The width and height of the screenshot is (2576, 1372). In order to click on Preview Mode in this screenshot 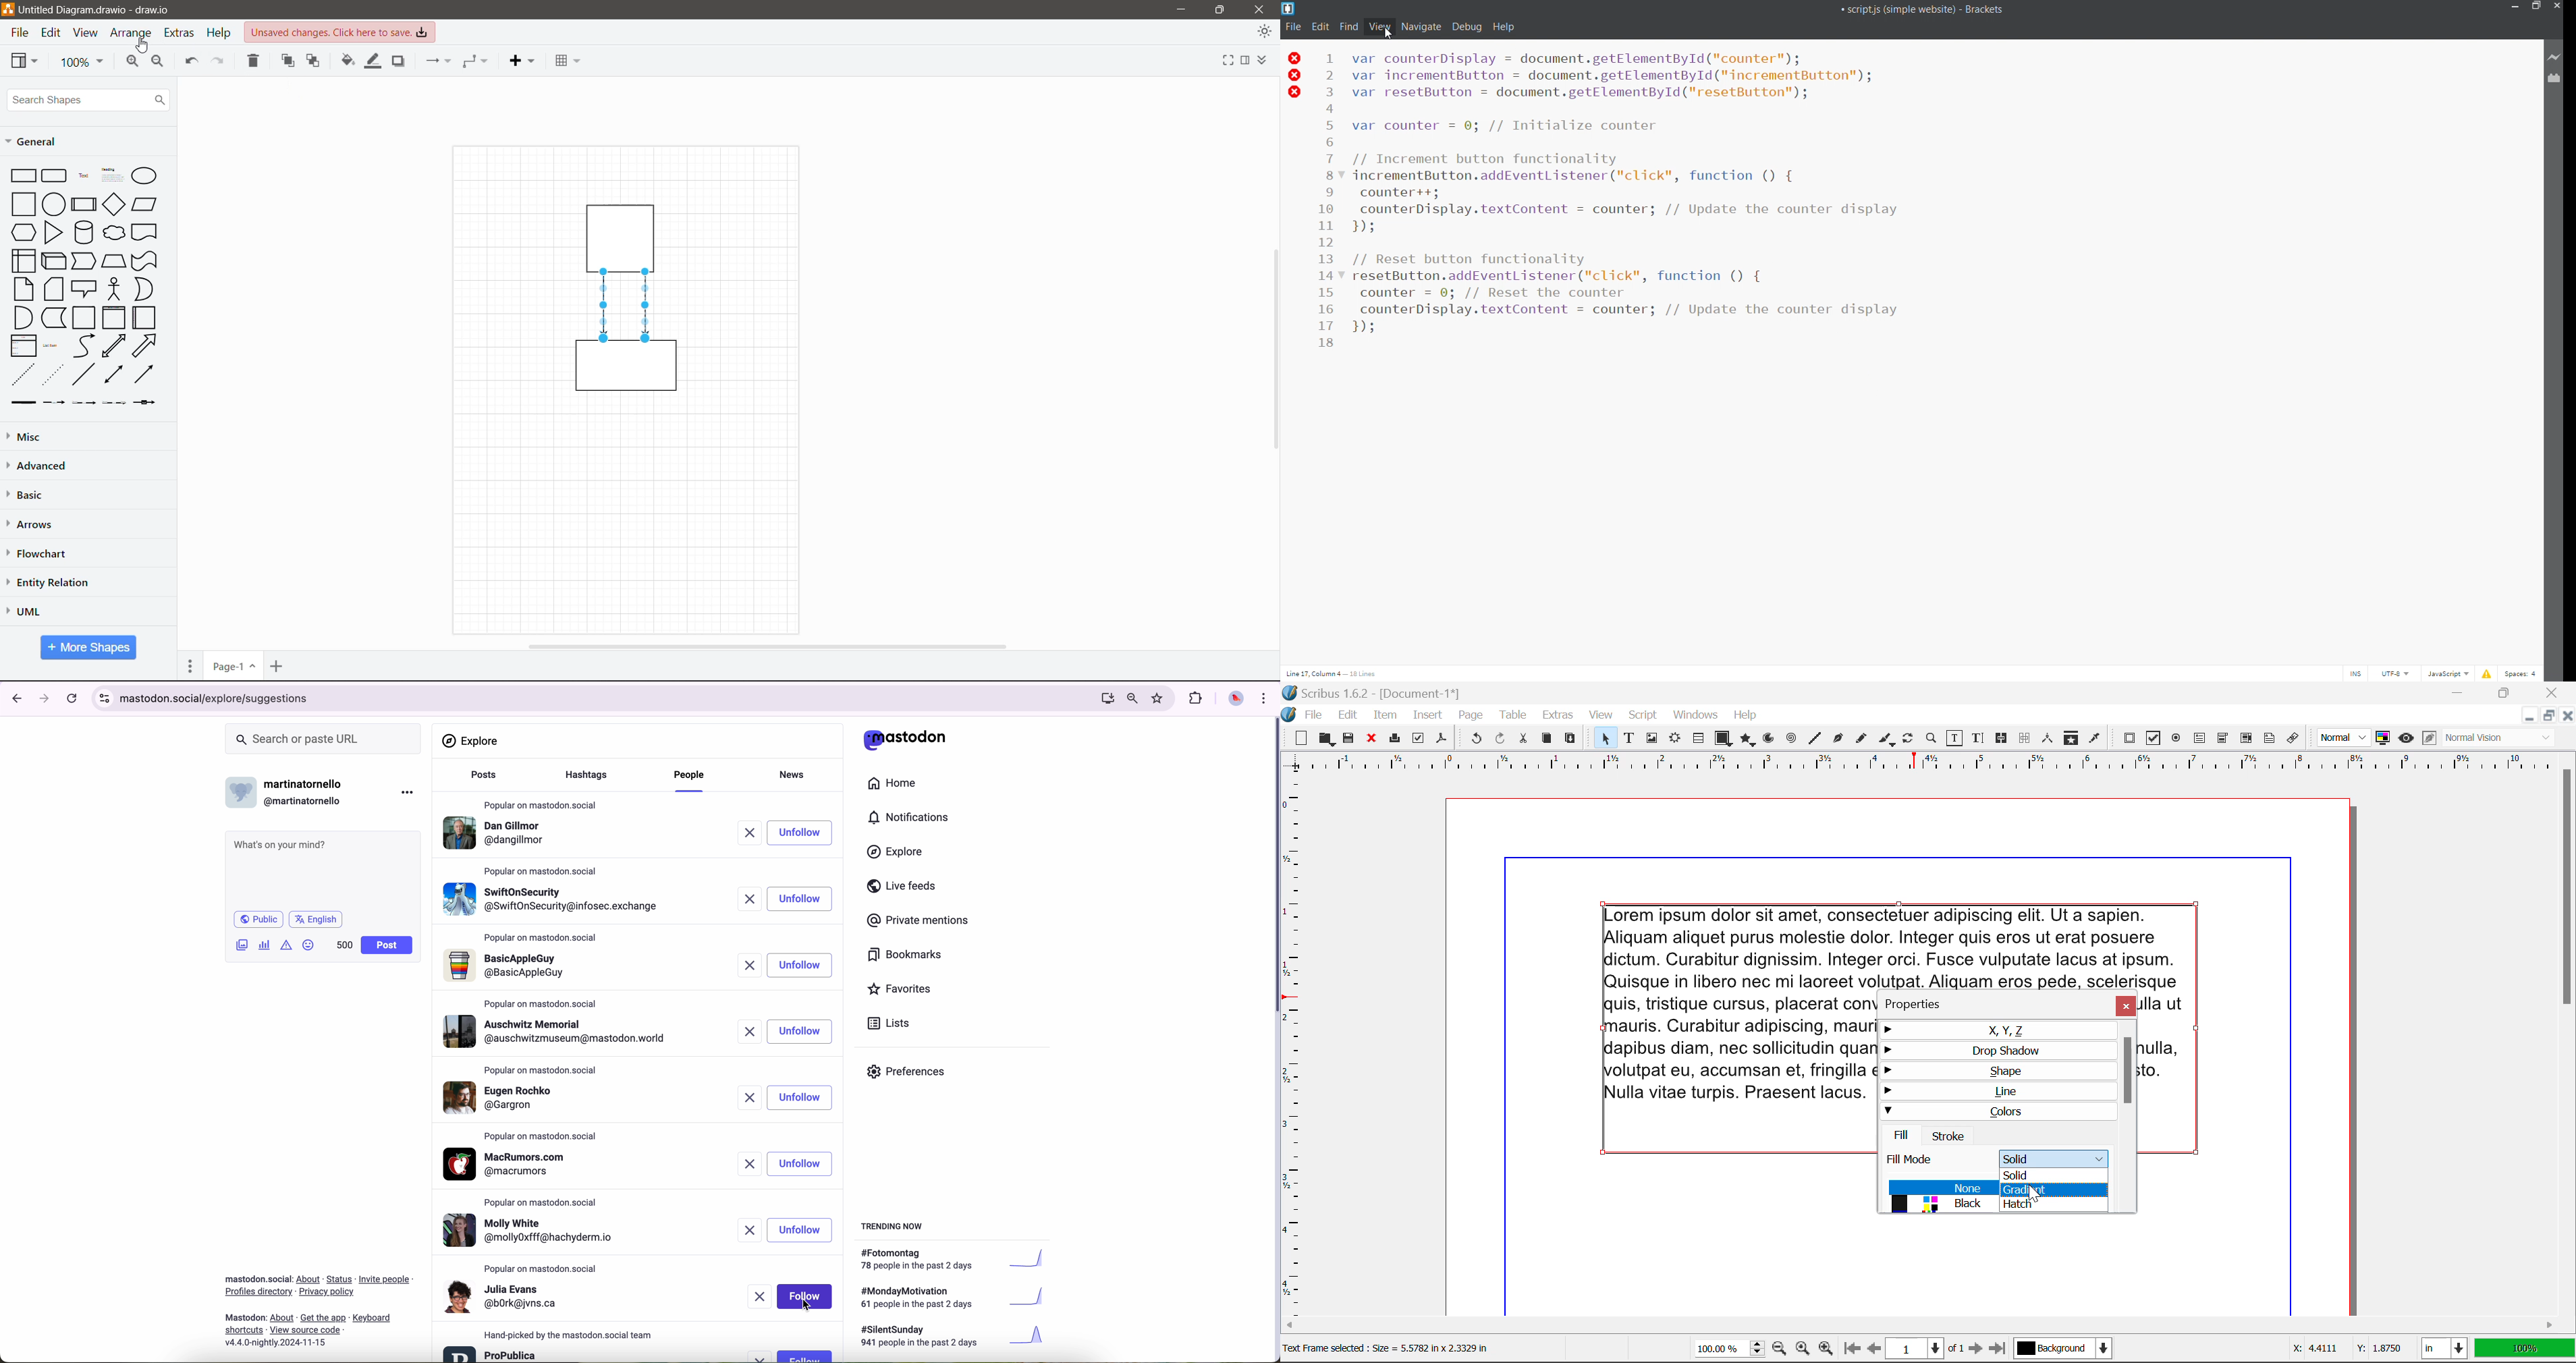, I will do `click(2406, 738)`.